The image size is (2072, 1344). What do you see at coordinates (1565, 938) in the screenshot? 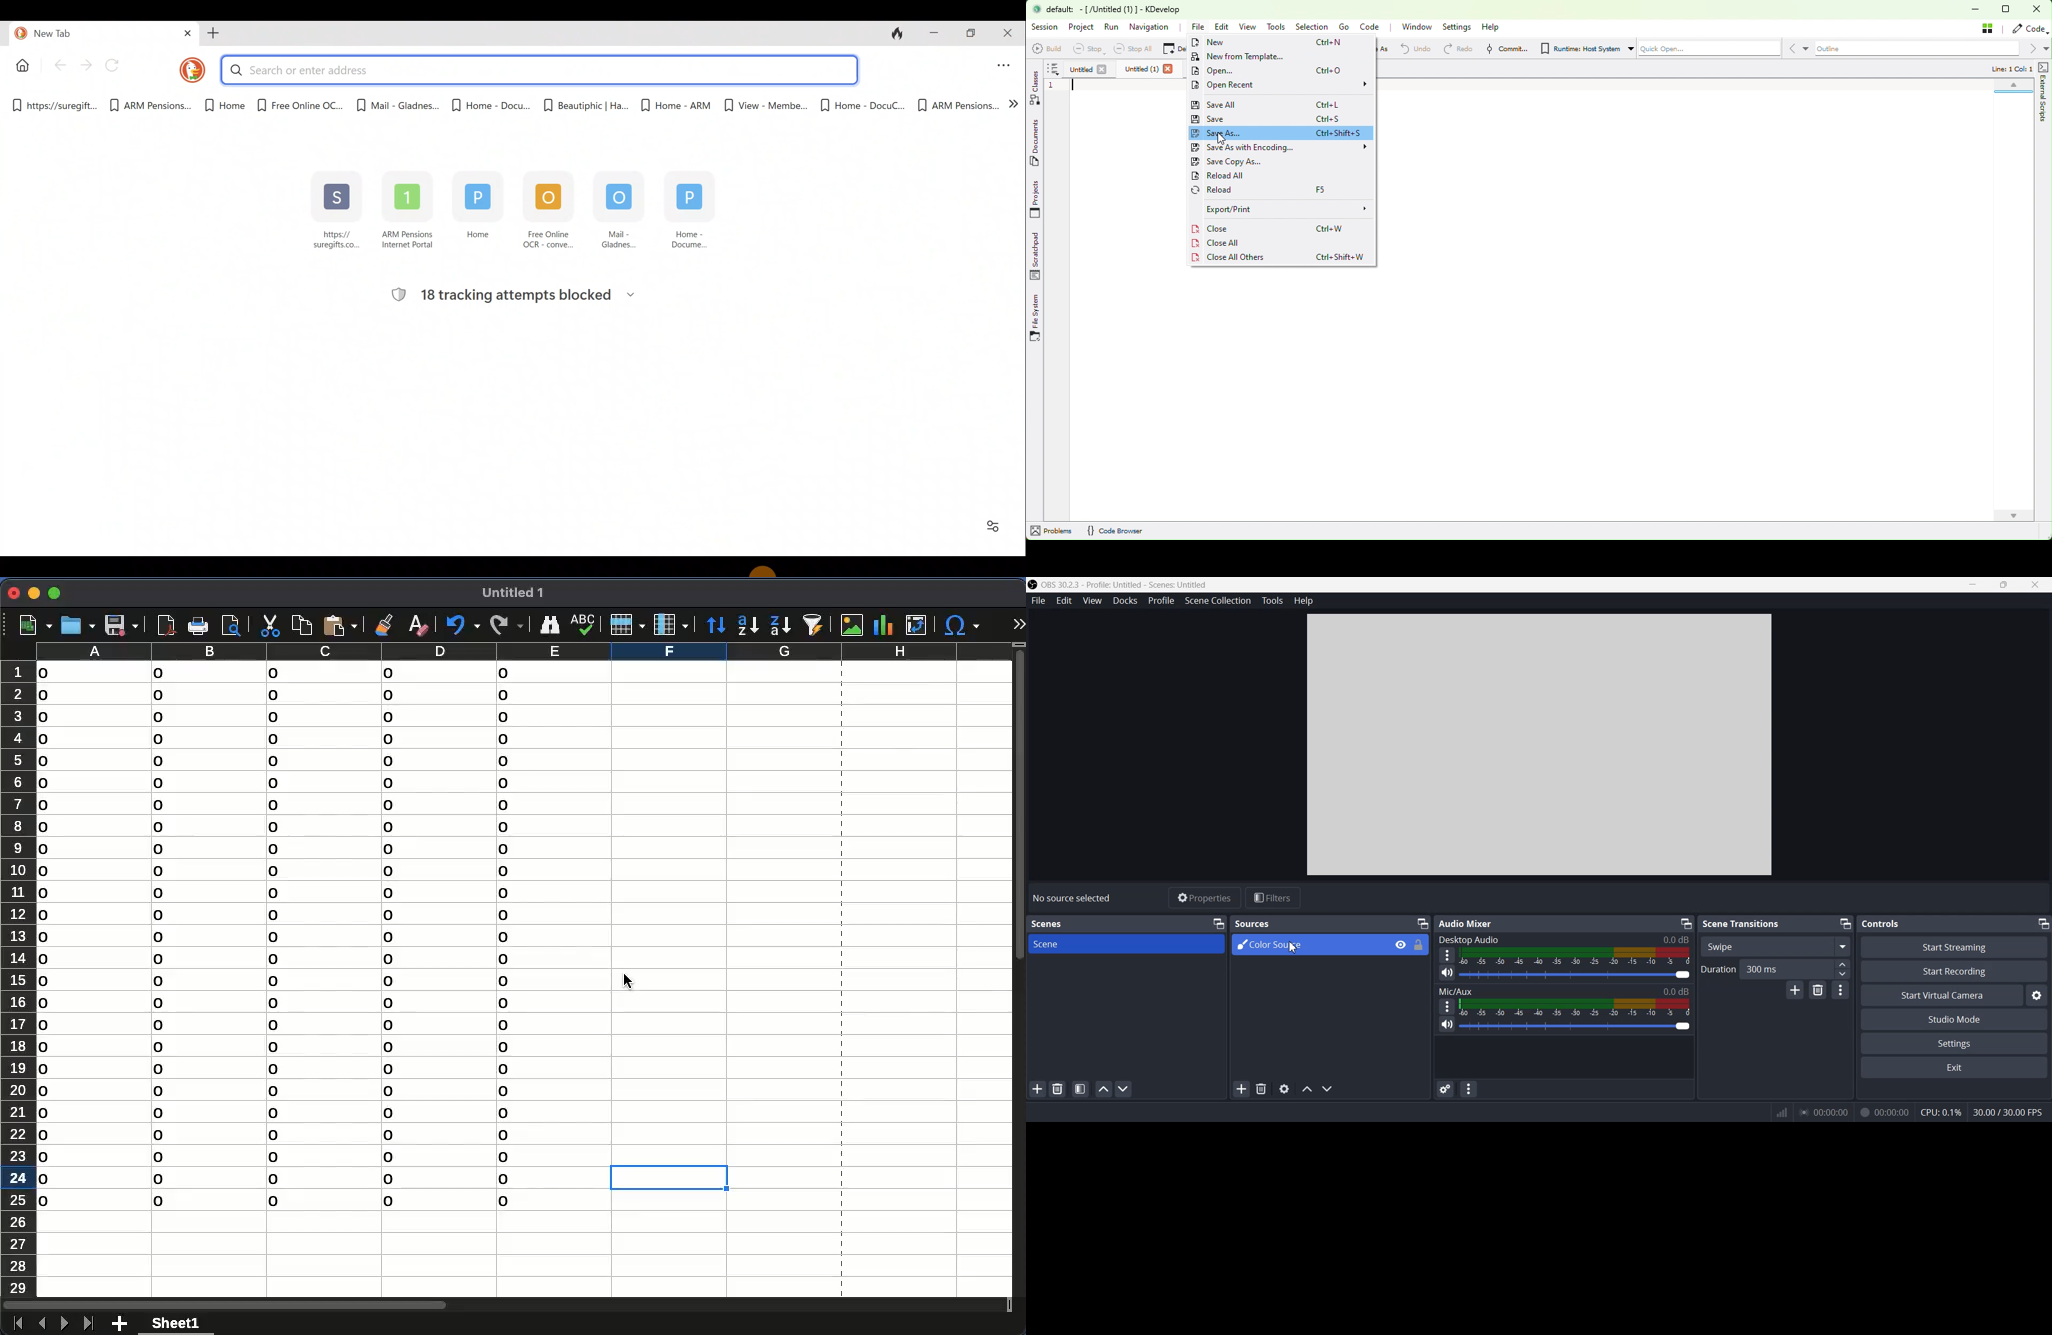
I see `Desktop Audio 0.0 dB` at bounding box center [1565, 938].